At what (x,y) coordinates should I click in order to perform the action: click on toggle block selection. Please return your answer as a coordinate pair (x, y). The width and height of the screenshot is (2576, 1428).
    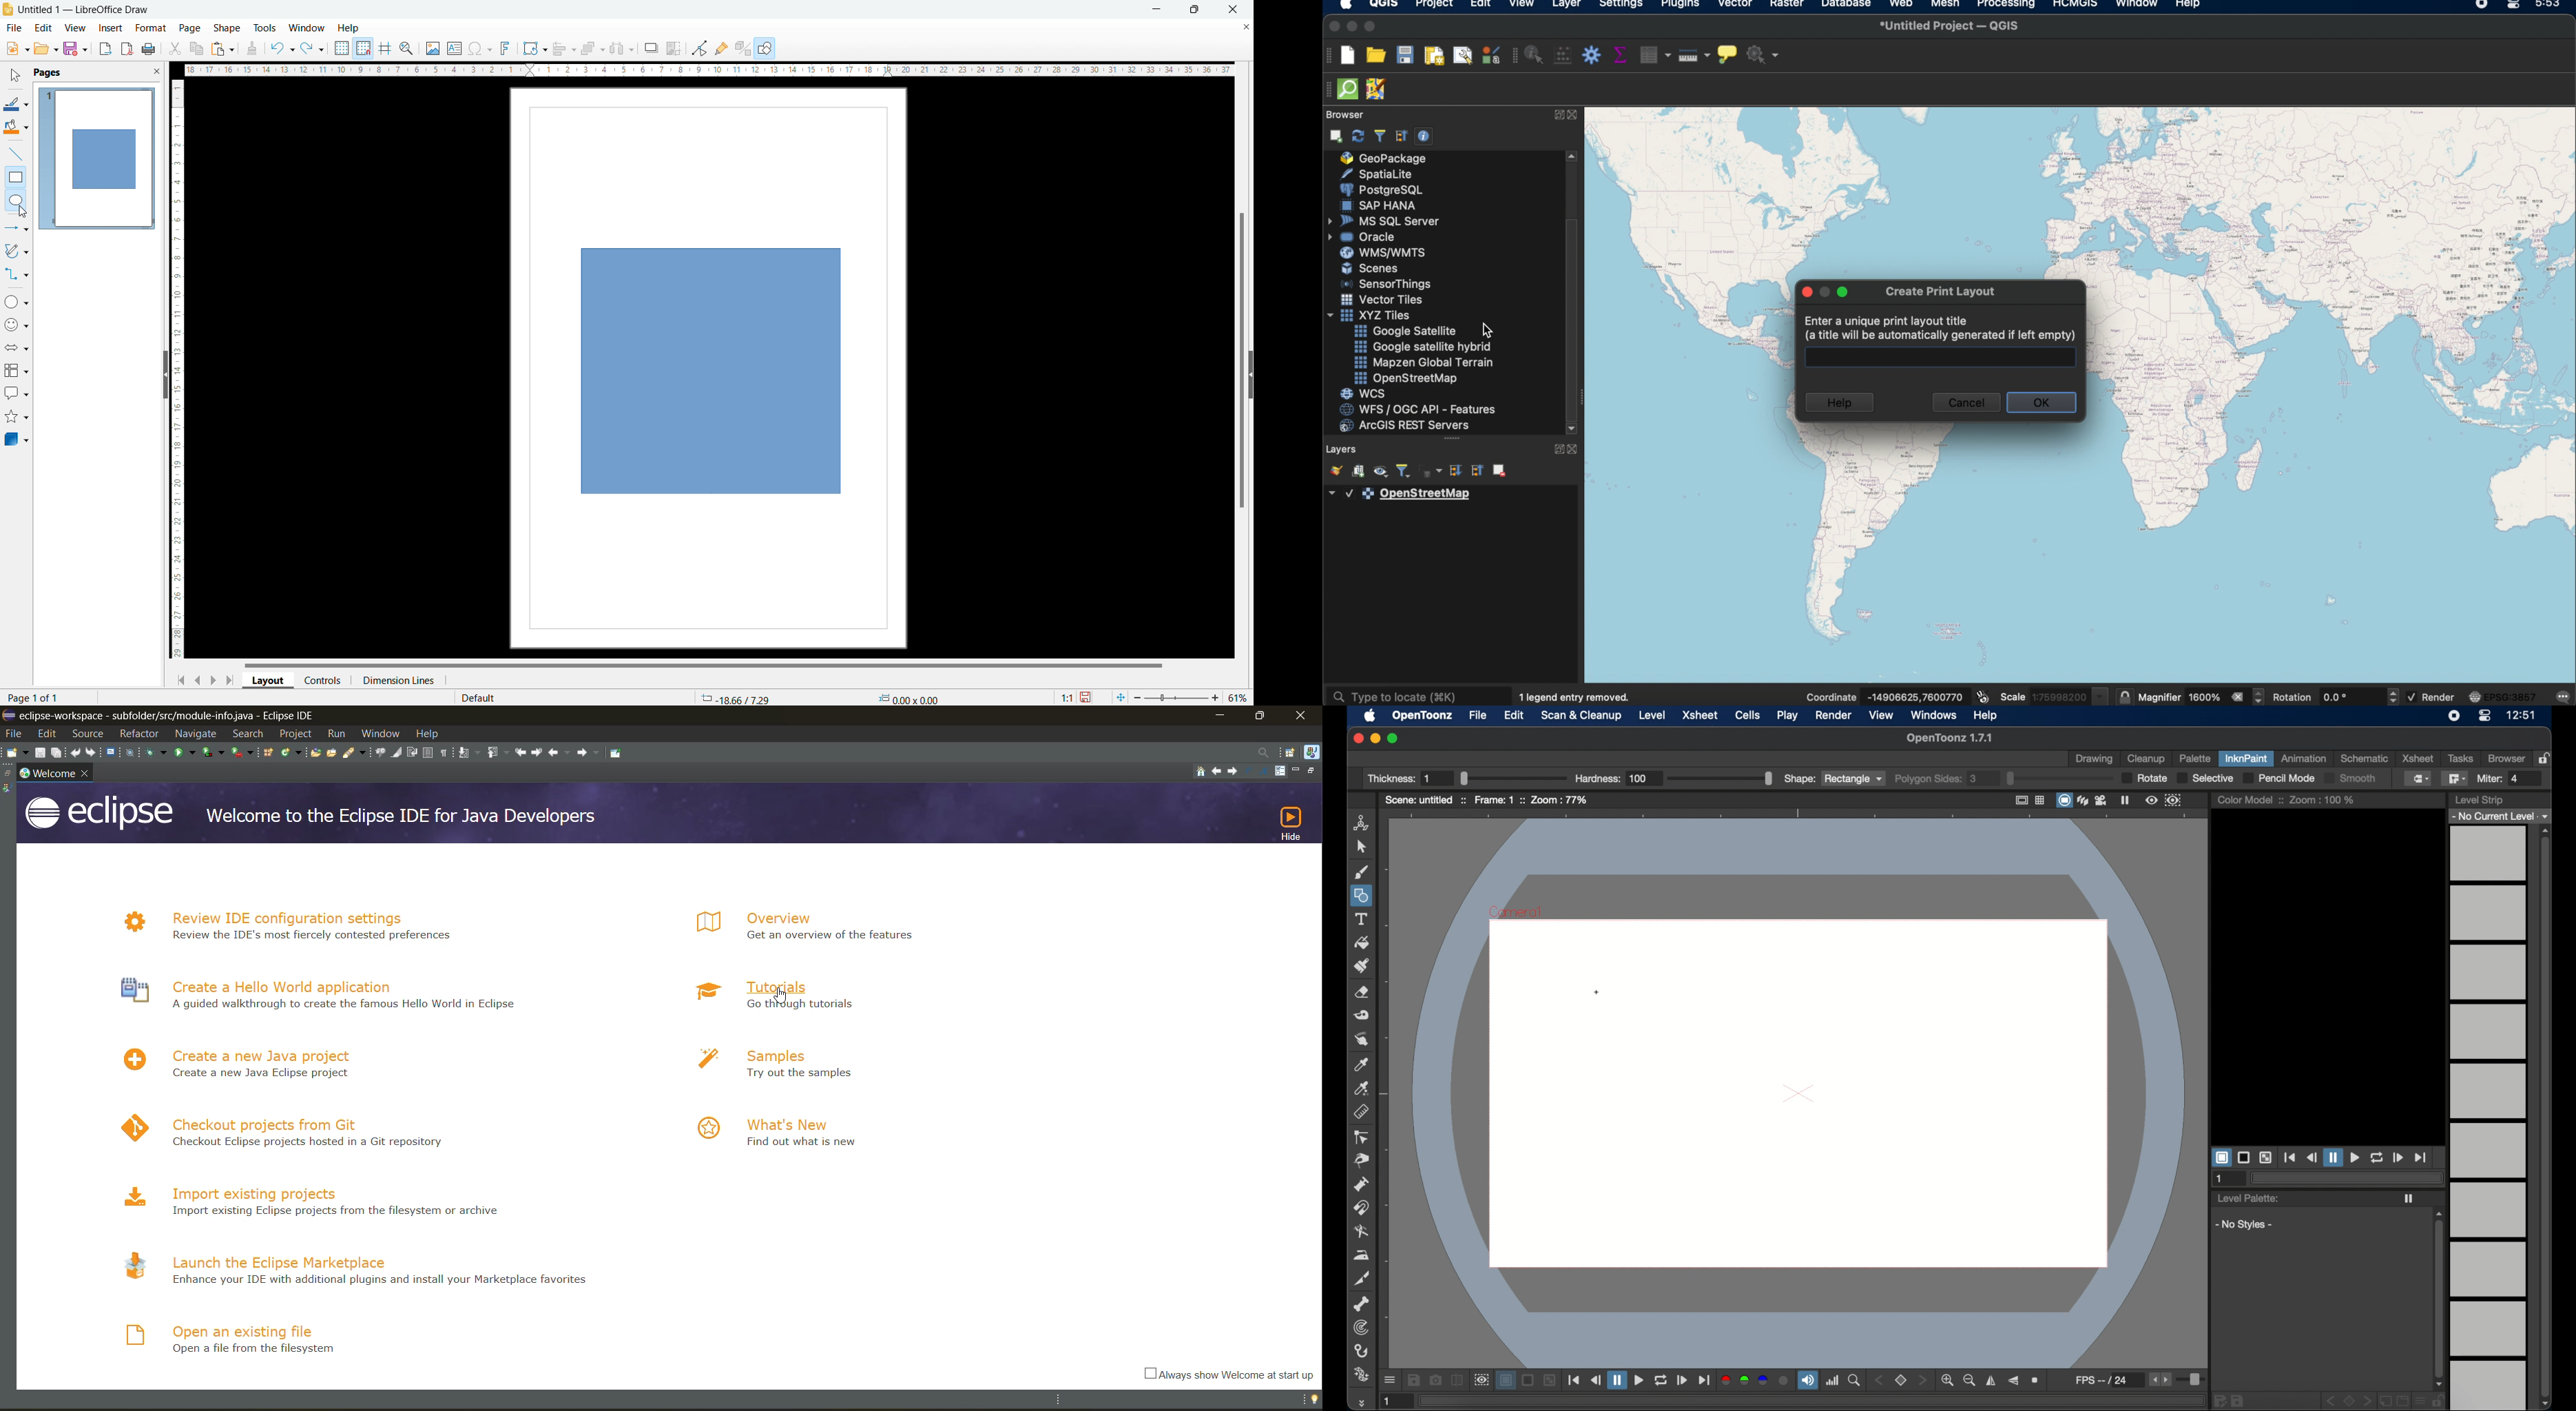
    Looking at the image, I should click on (431, 754).